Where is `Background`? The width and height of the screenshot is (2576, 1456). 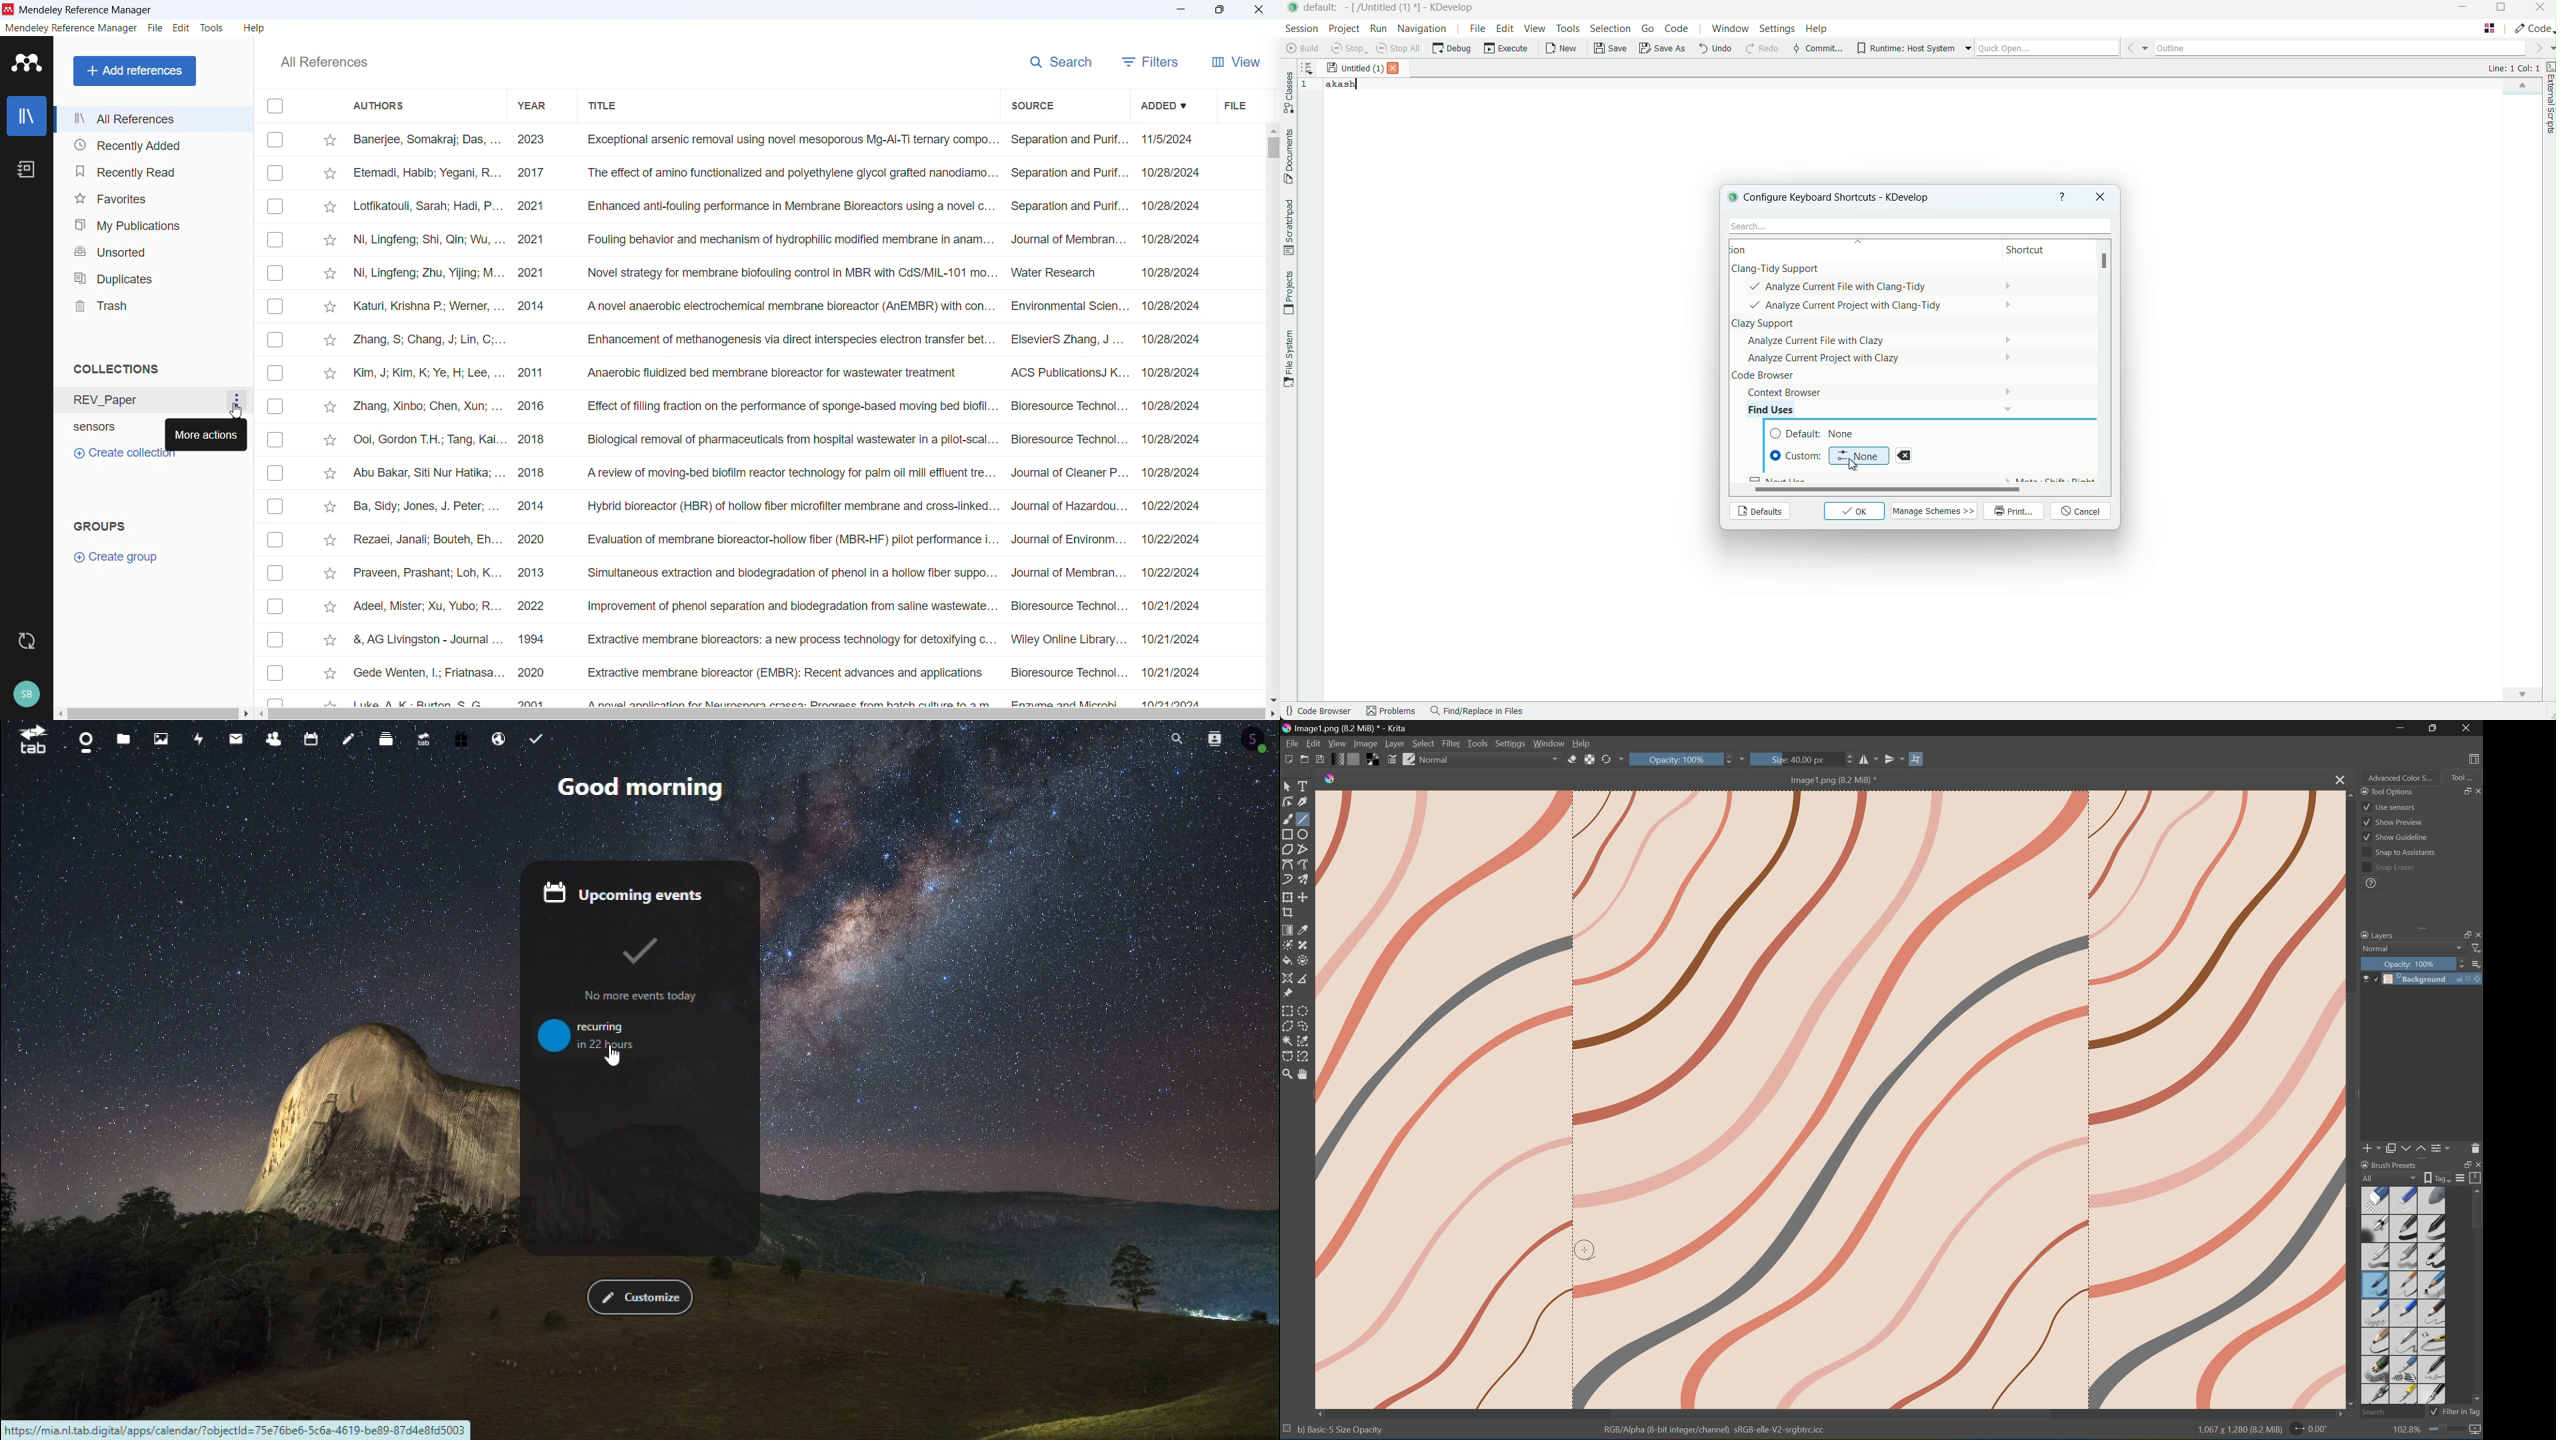 Background is located at coordinates (2434, 978).